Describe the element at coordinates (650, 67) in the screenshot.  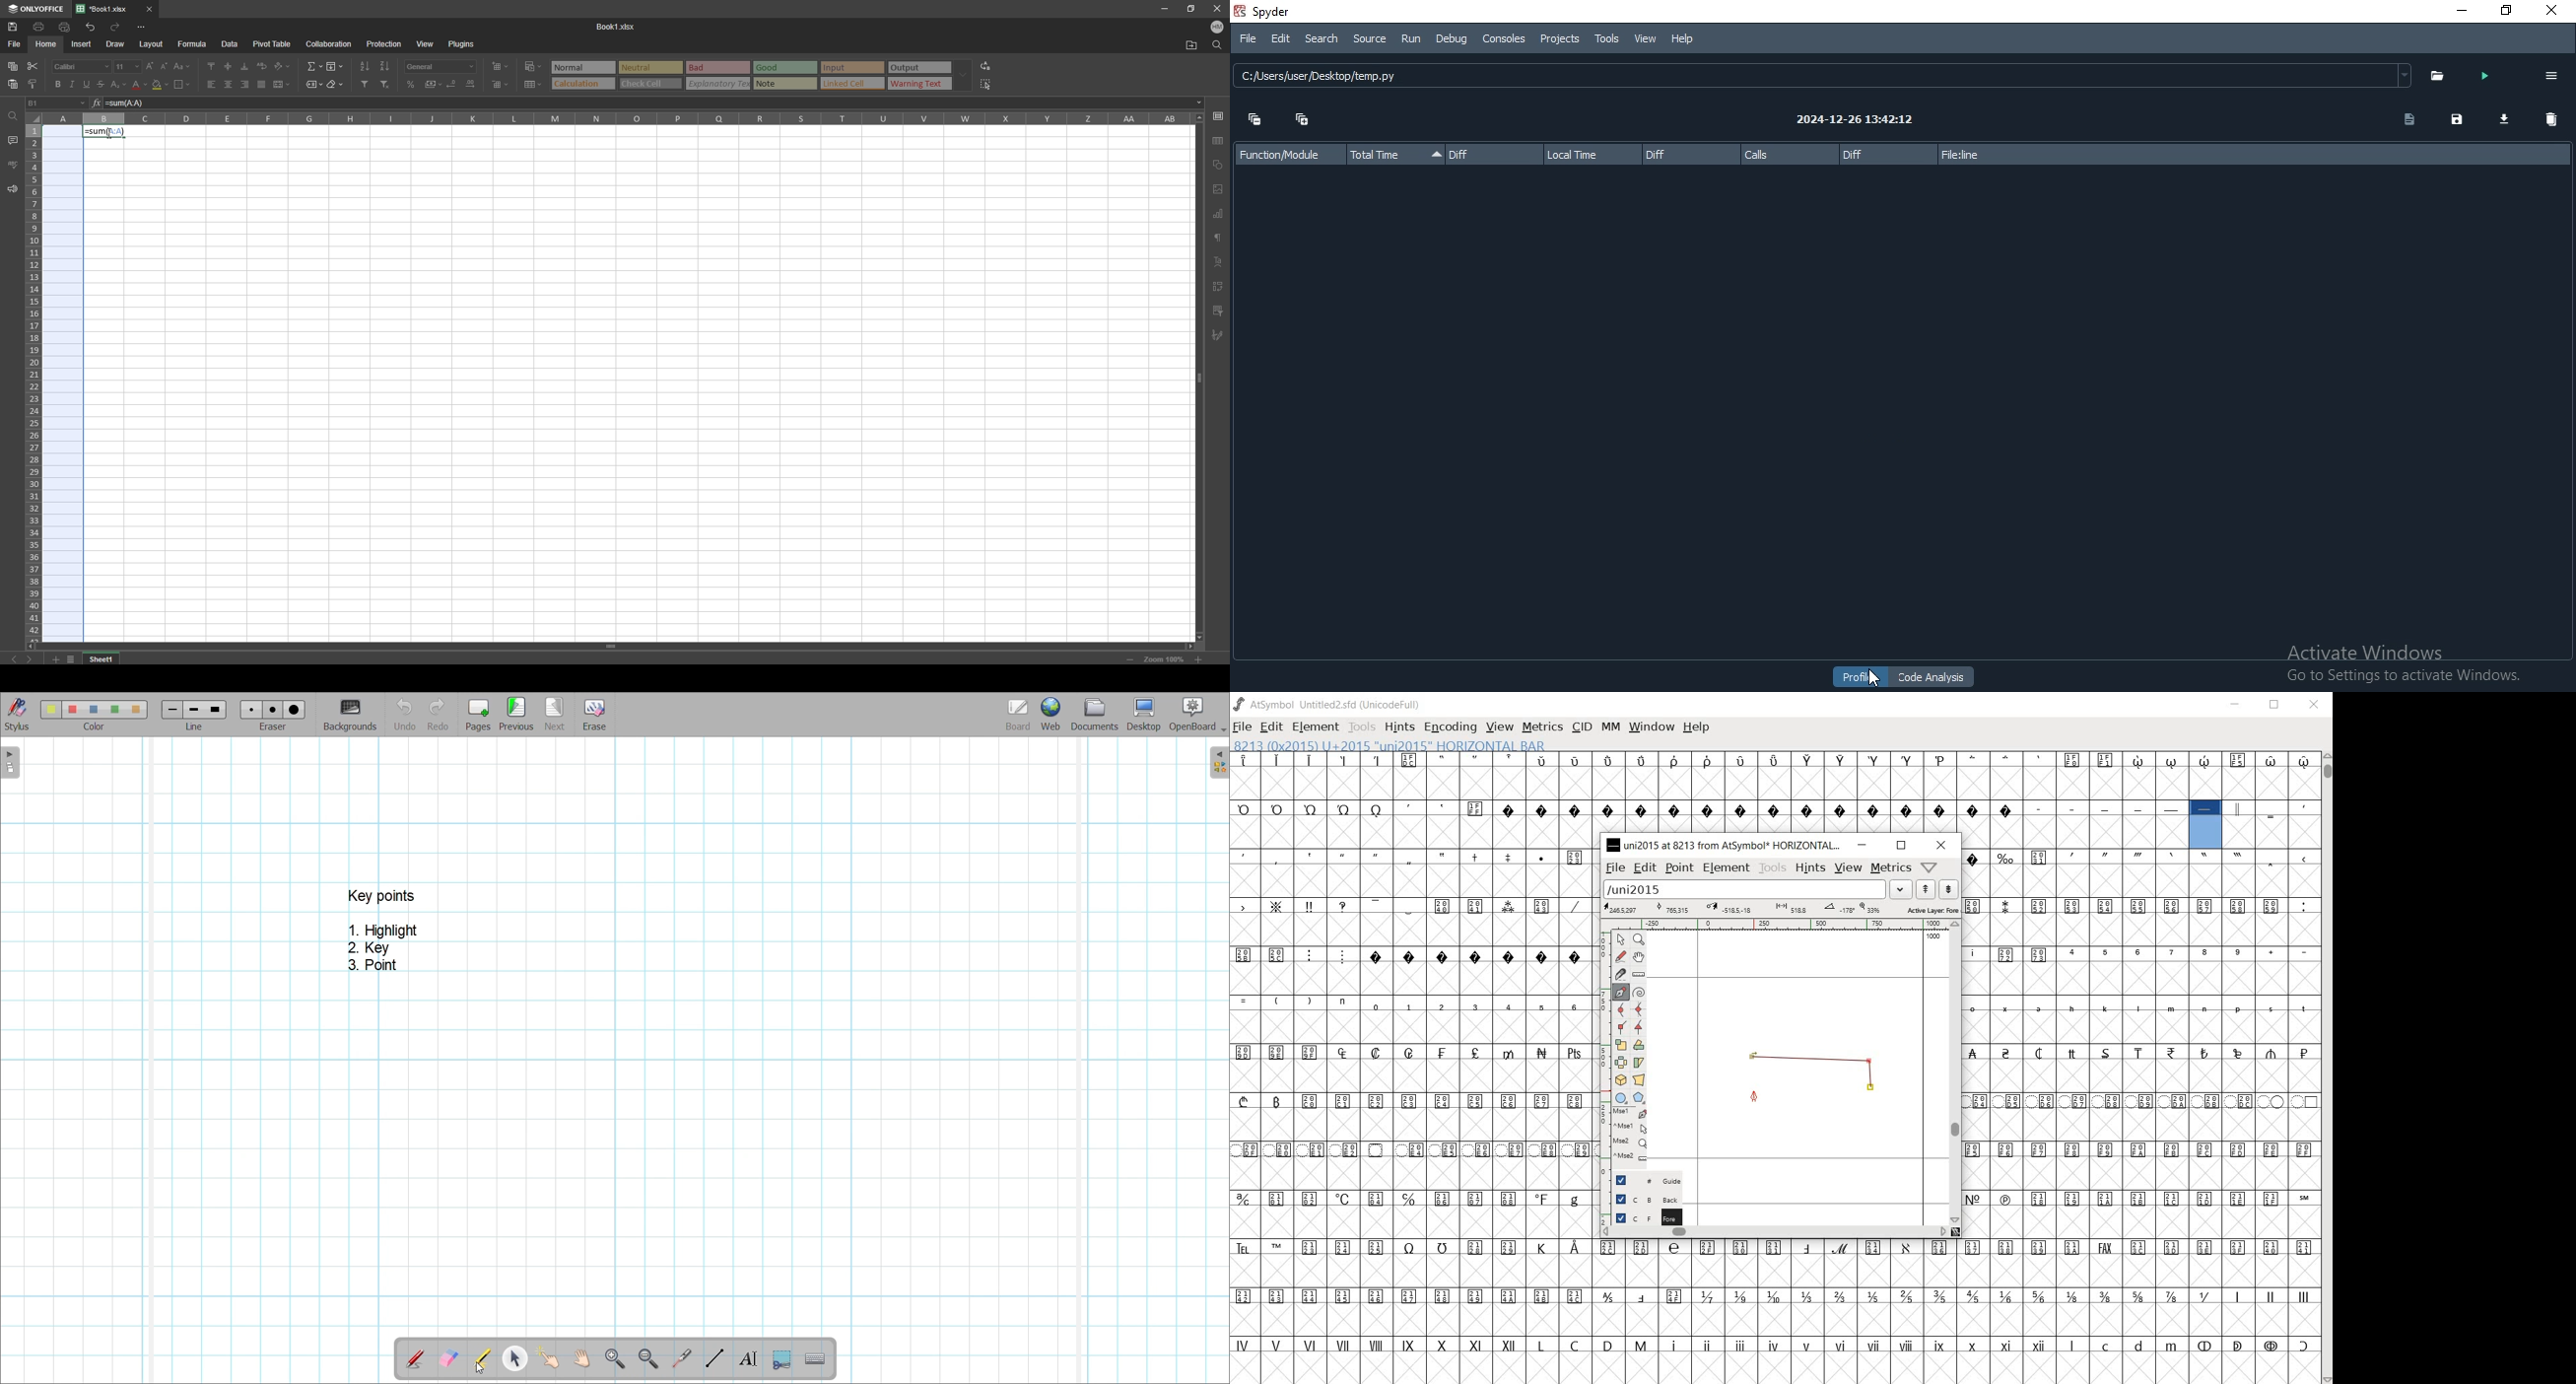
I see `Natural` at that location.